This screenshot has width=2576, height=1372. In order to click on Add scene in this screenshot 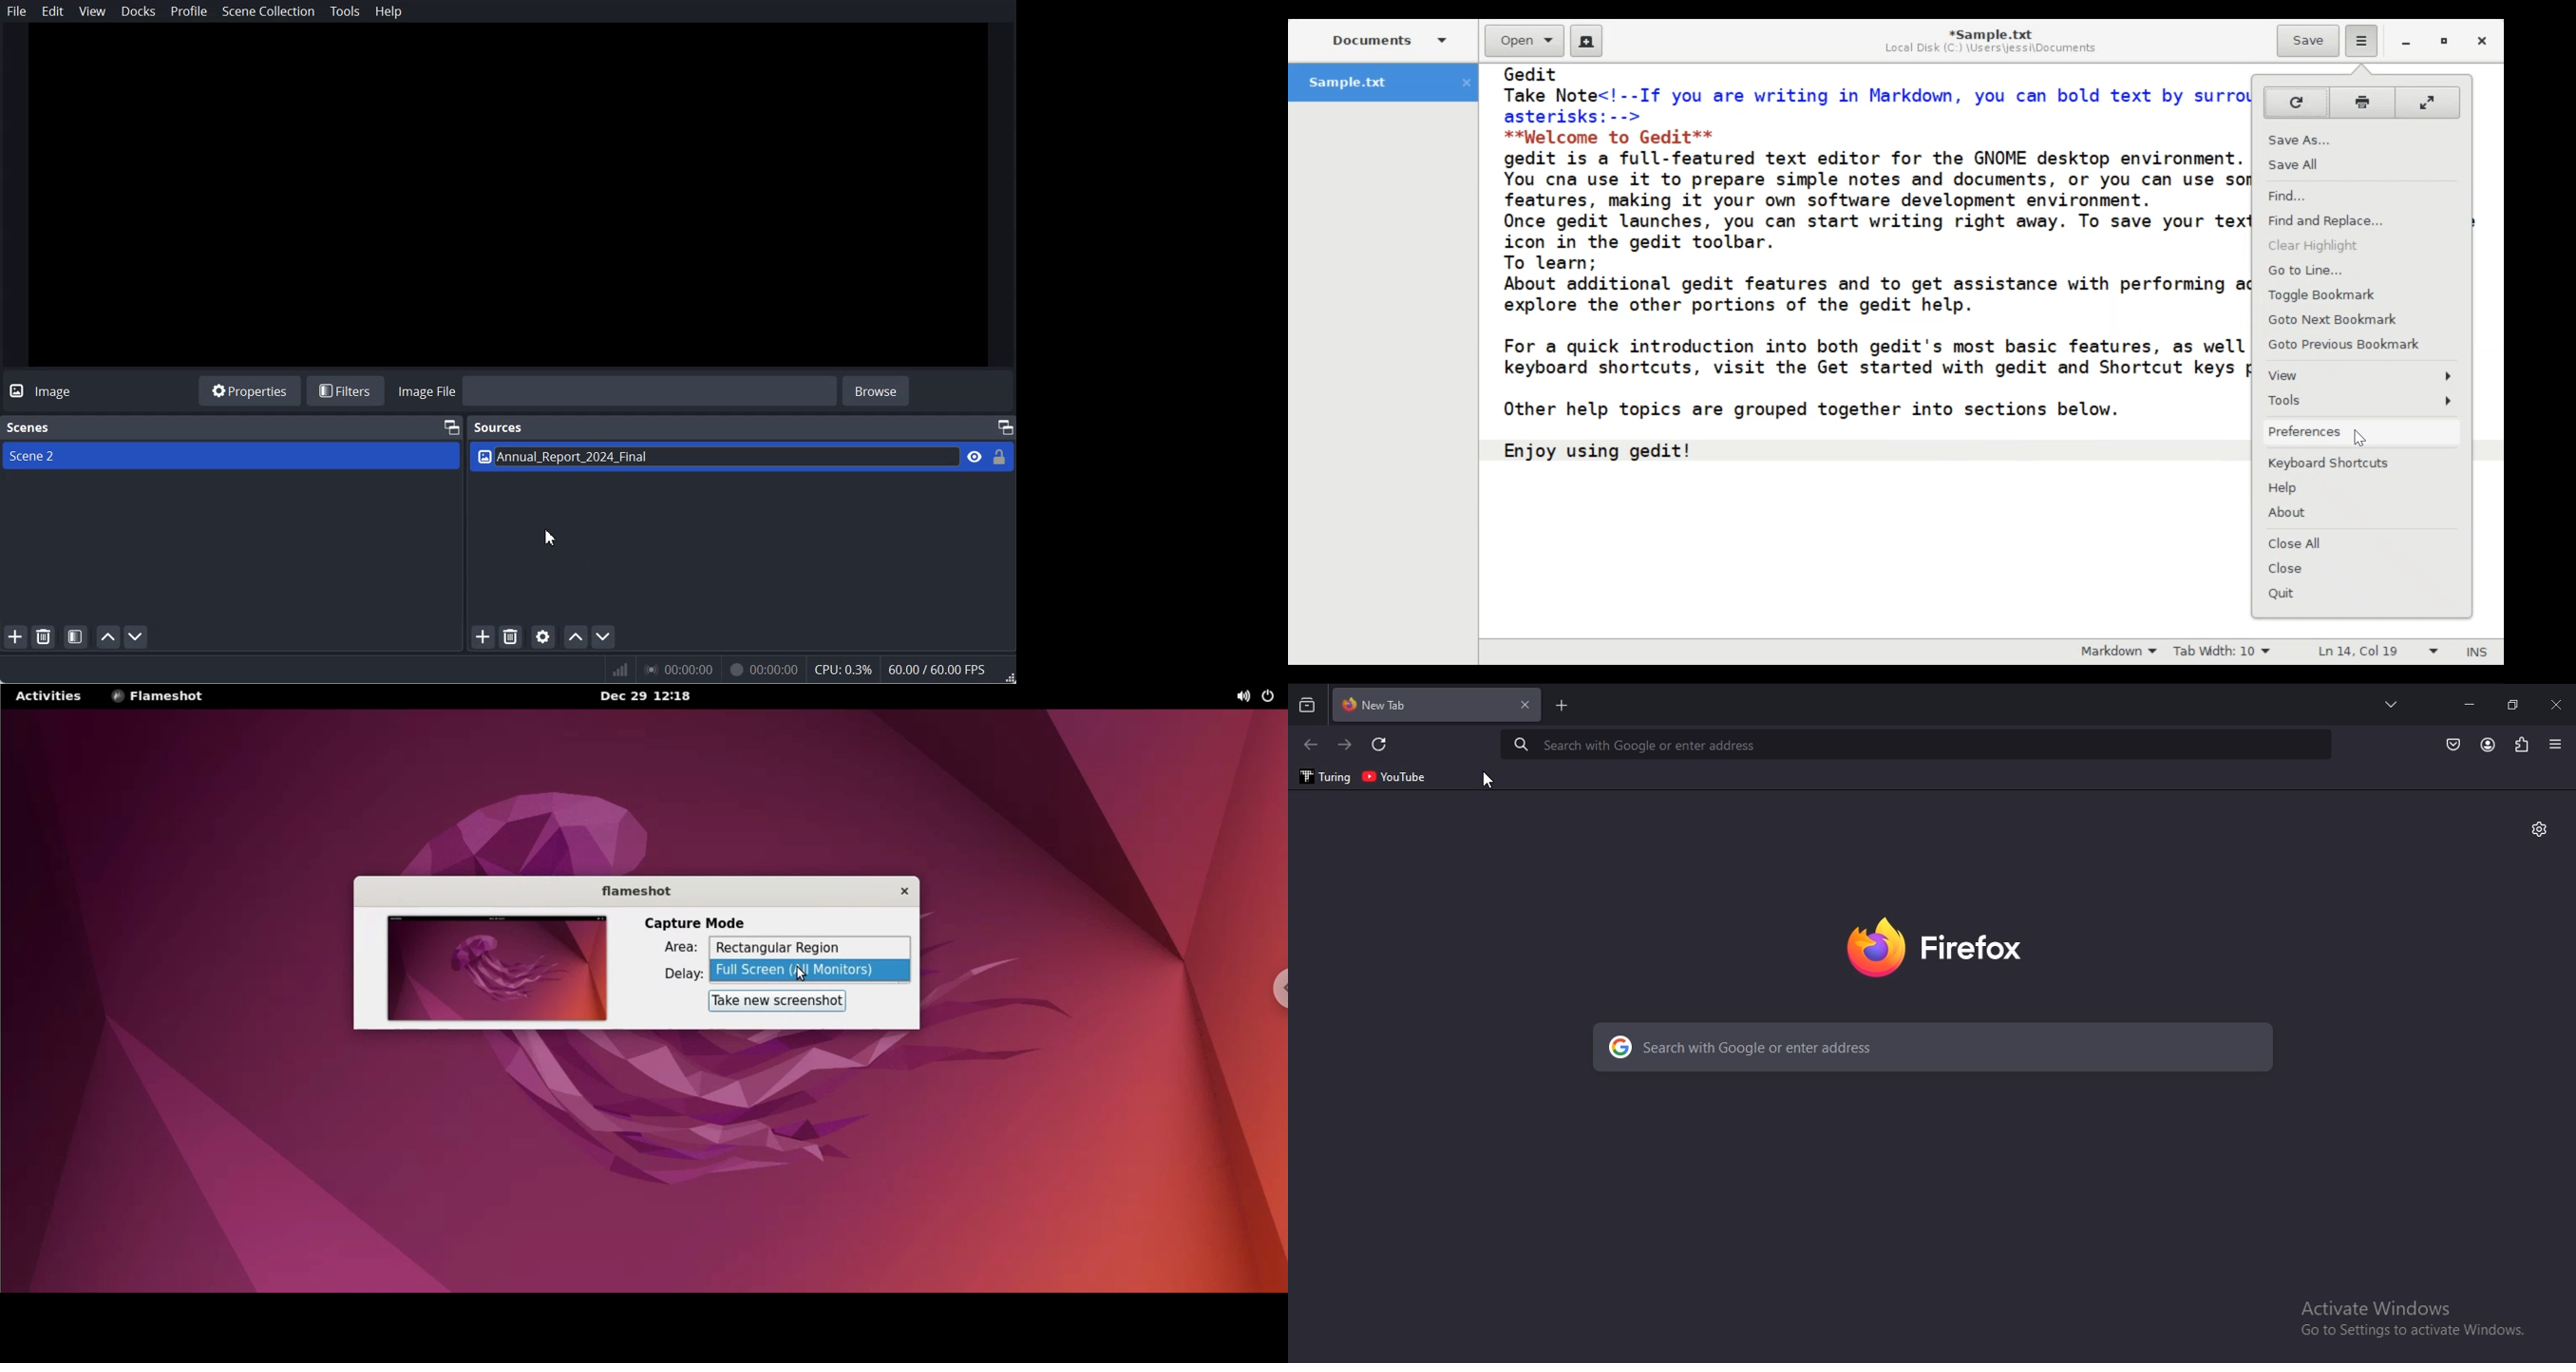, I will do `click(14, 636)`.